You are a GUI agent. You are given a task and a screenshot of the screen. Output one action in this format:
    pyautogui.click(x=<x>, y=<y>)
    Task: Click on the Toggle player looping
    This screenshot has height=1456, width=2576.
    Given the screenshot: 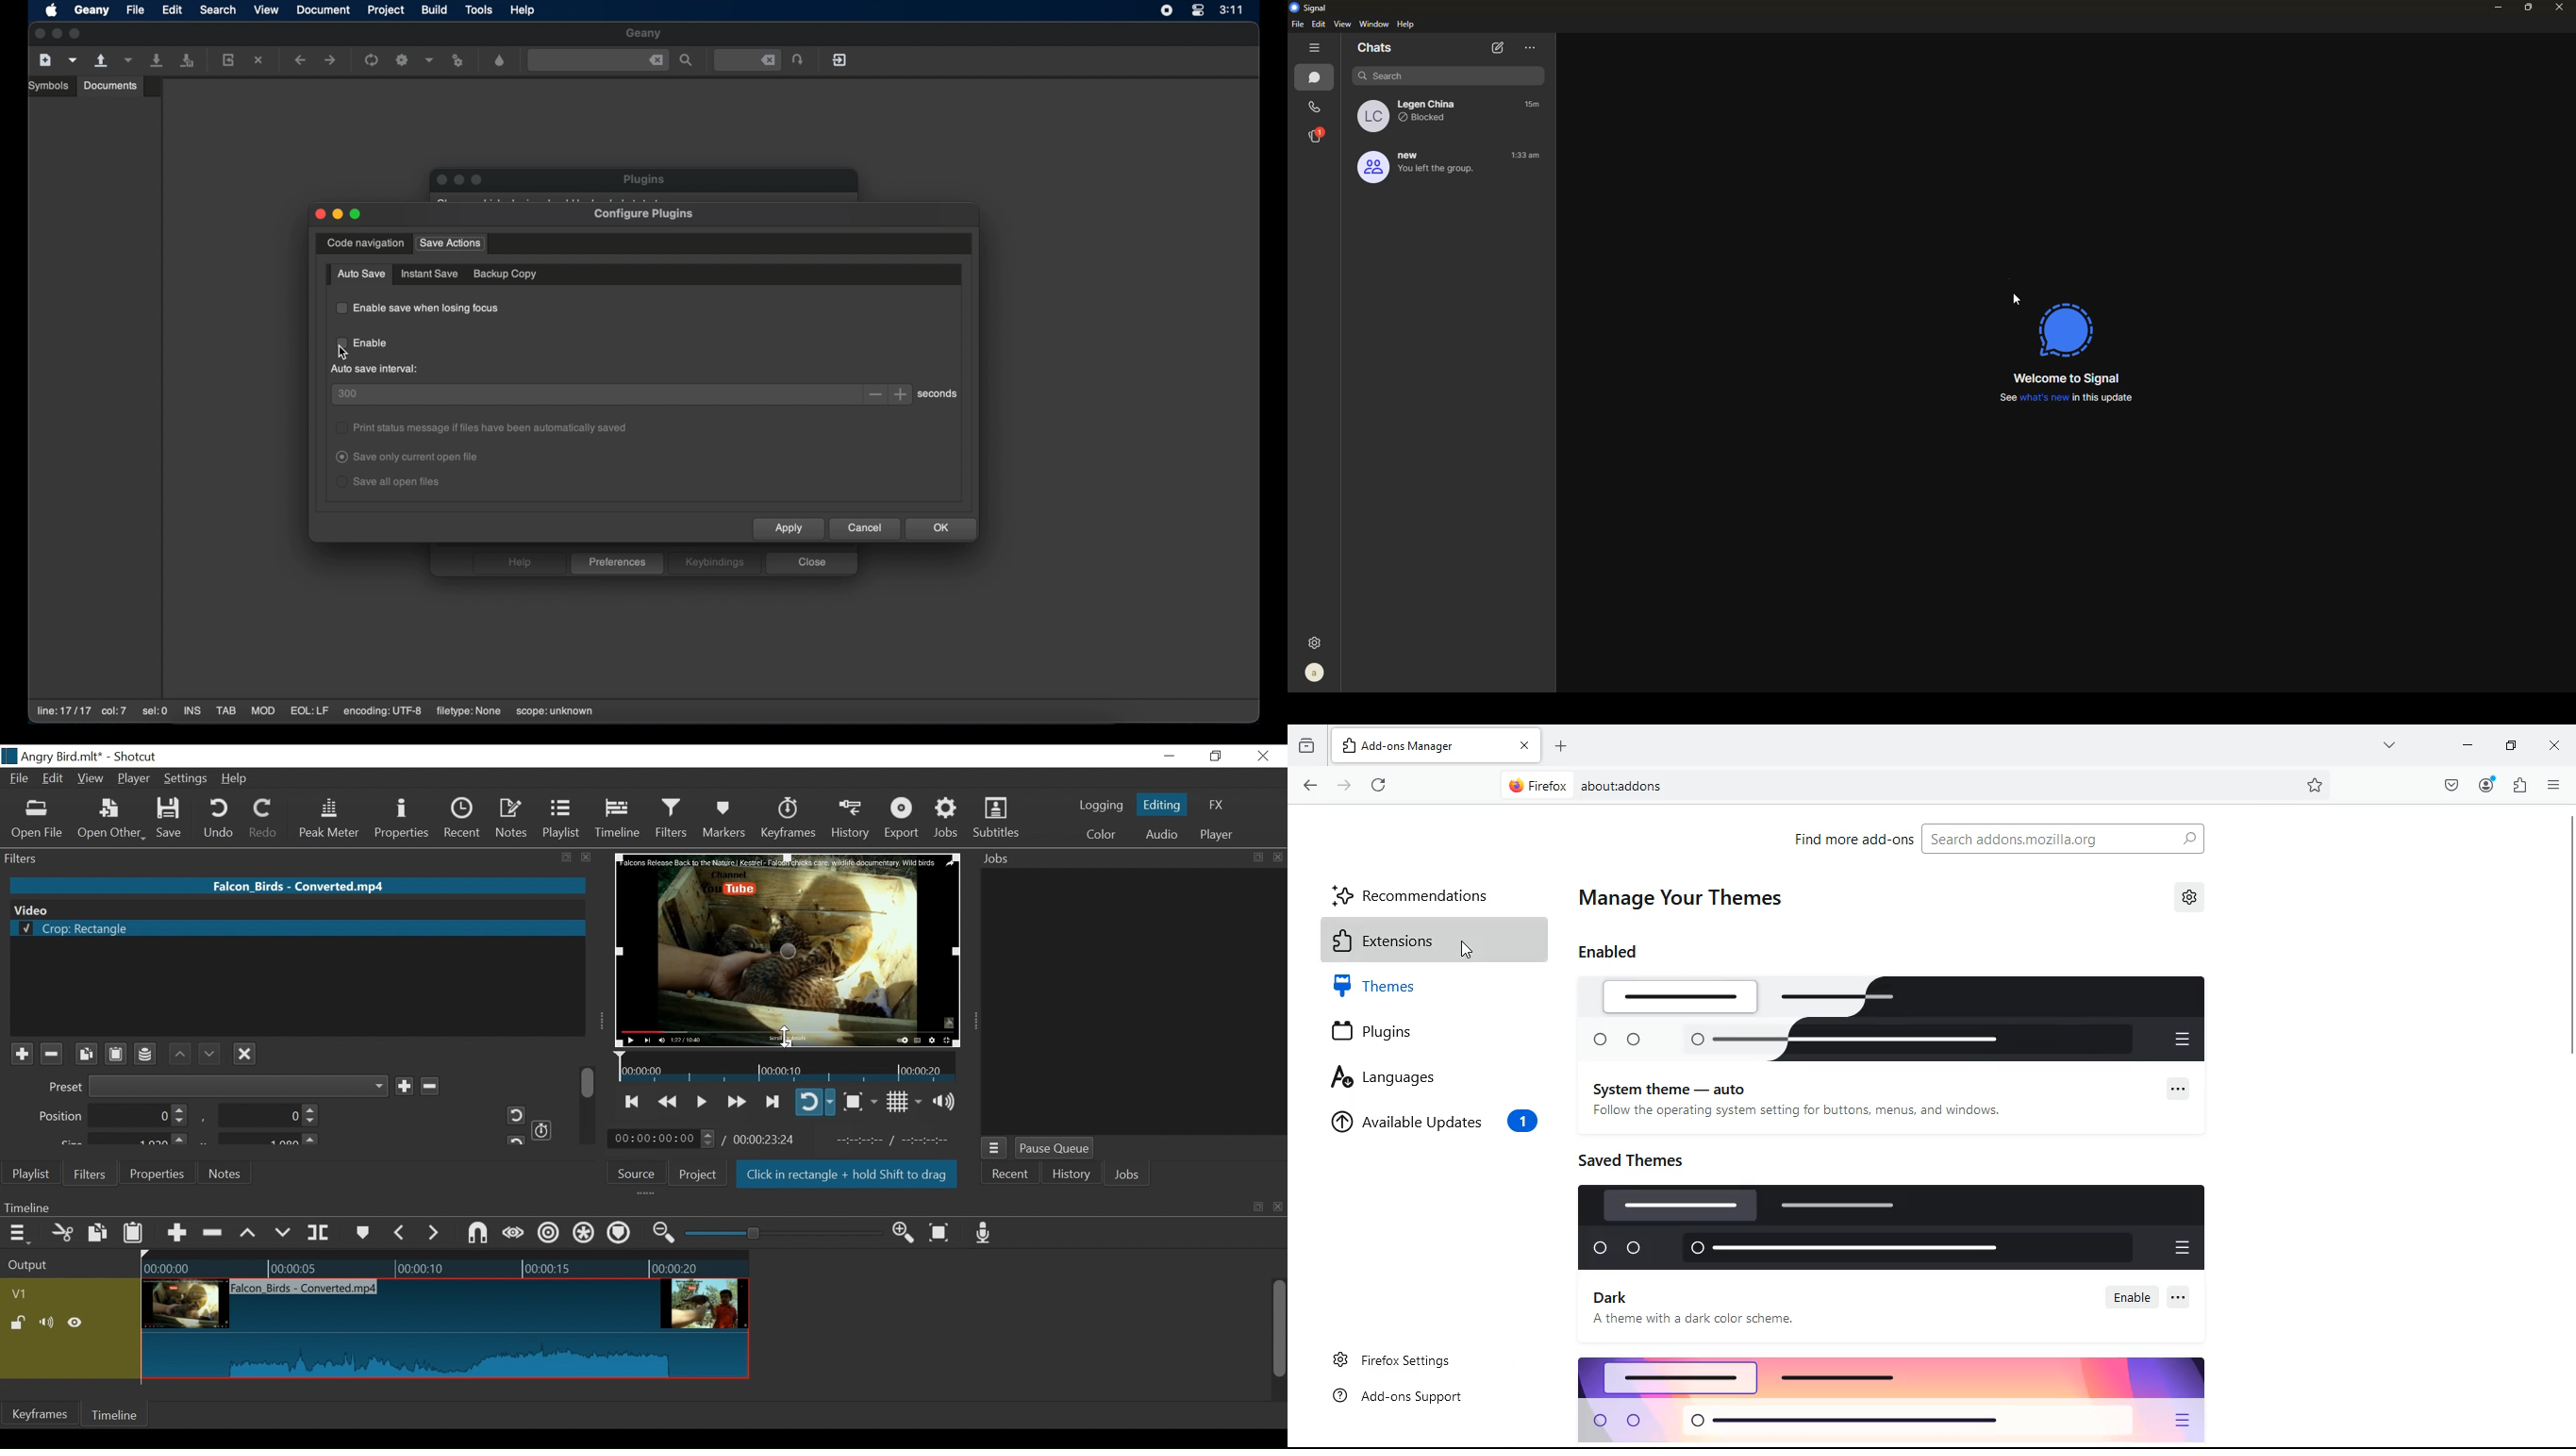 What is the action you would take?
    pyautogui.click(x=815, y=1102)
    